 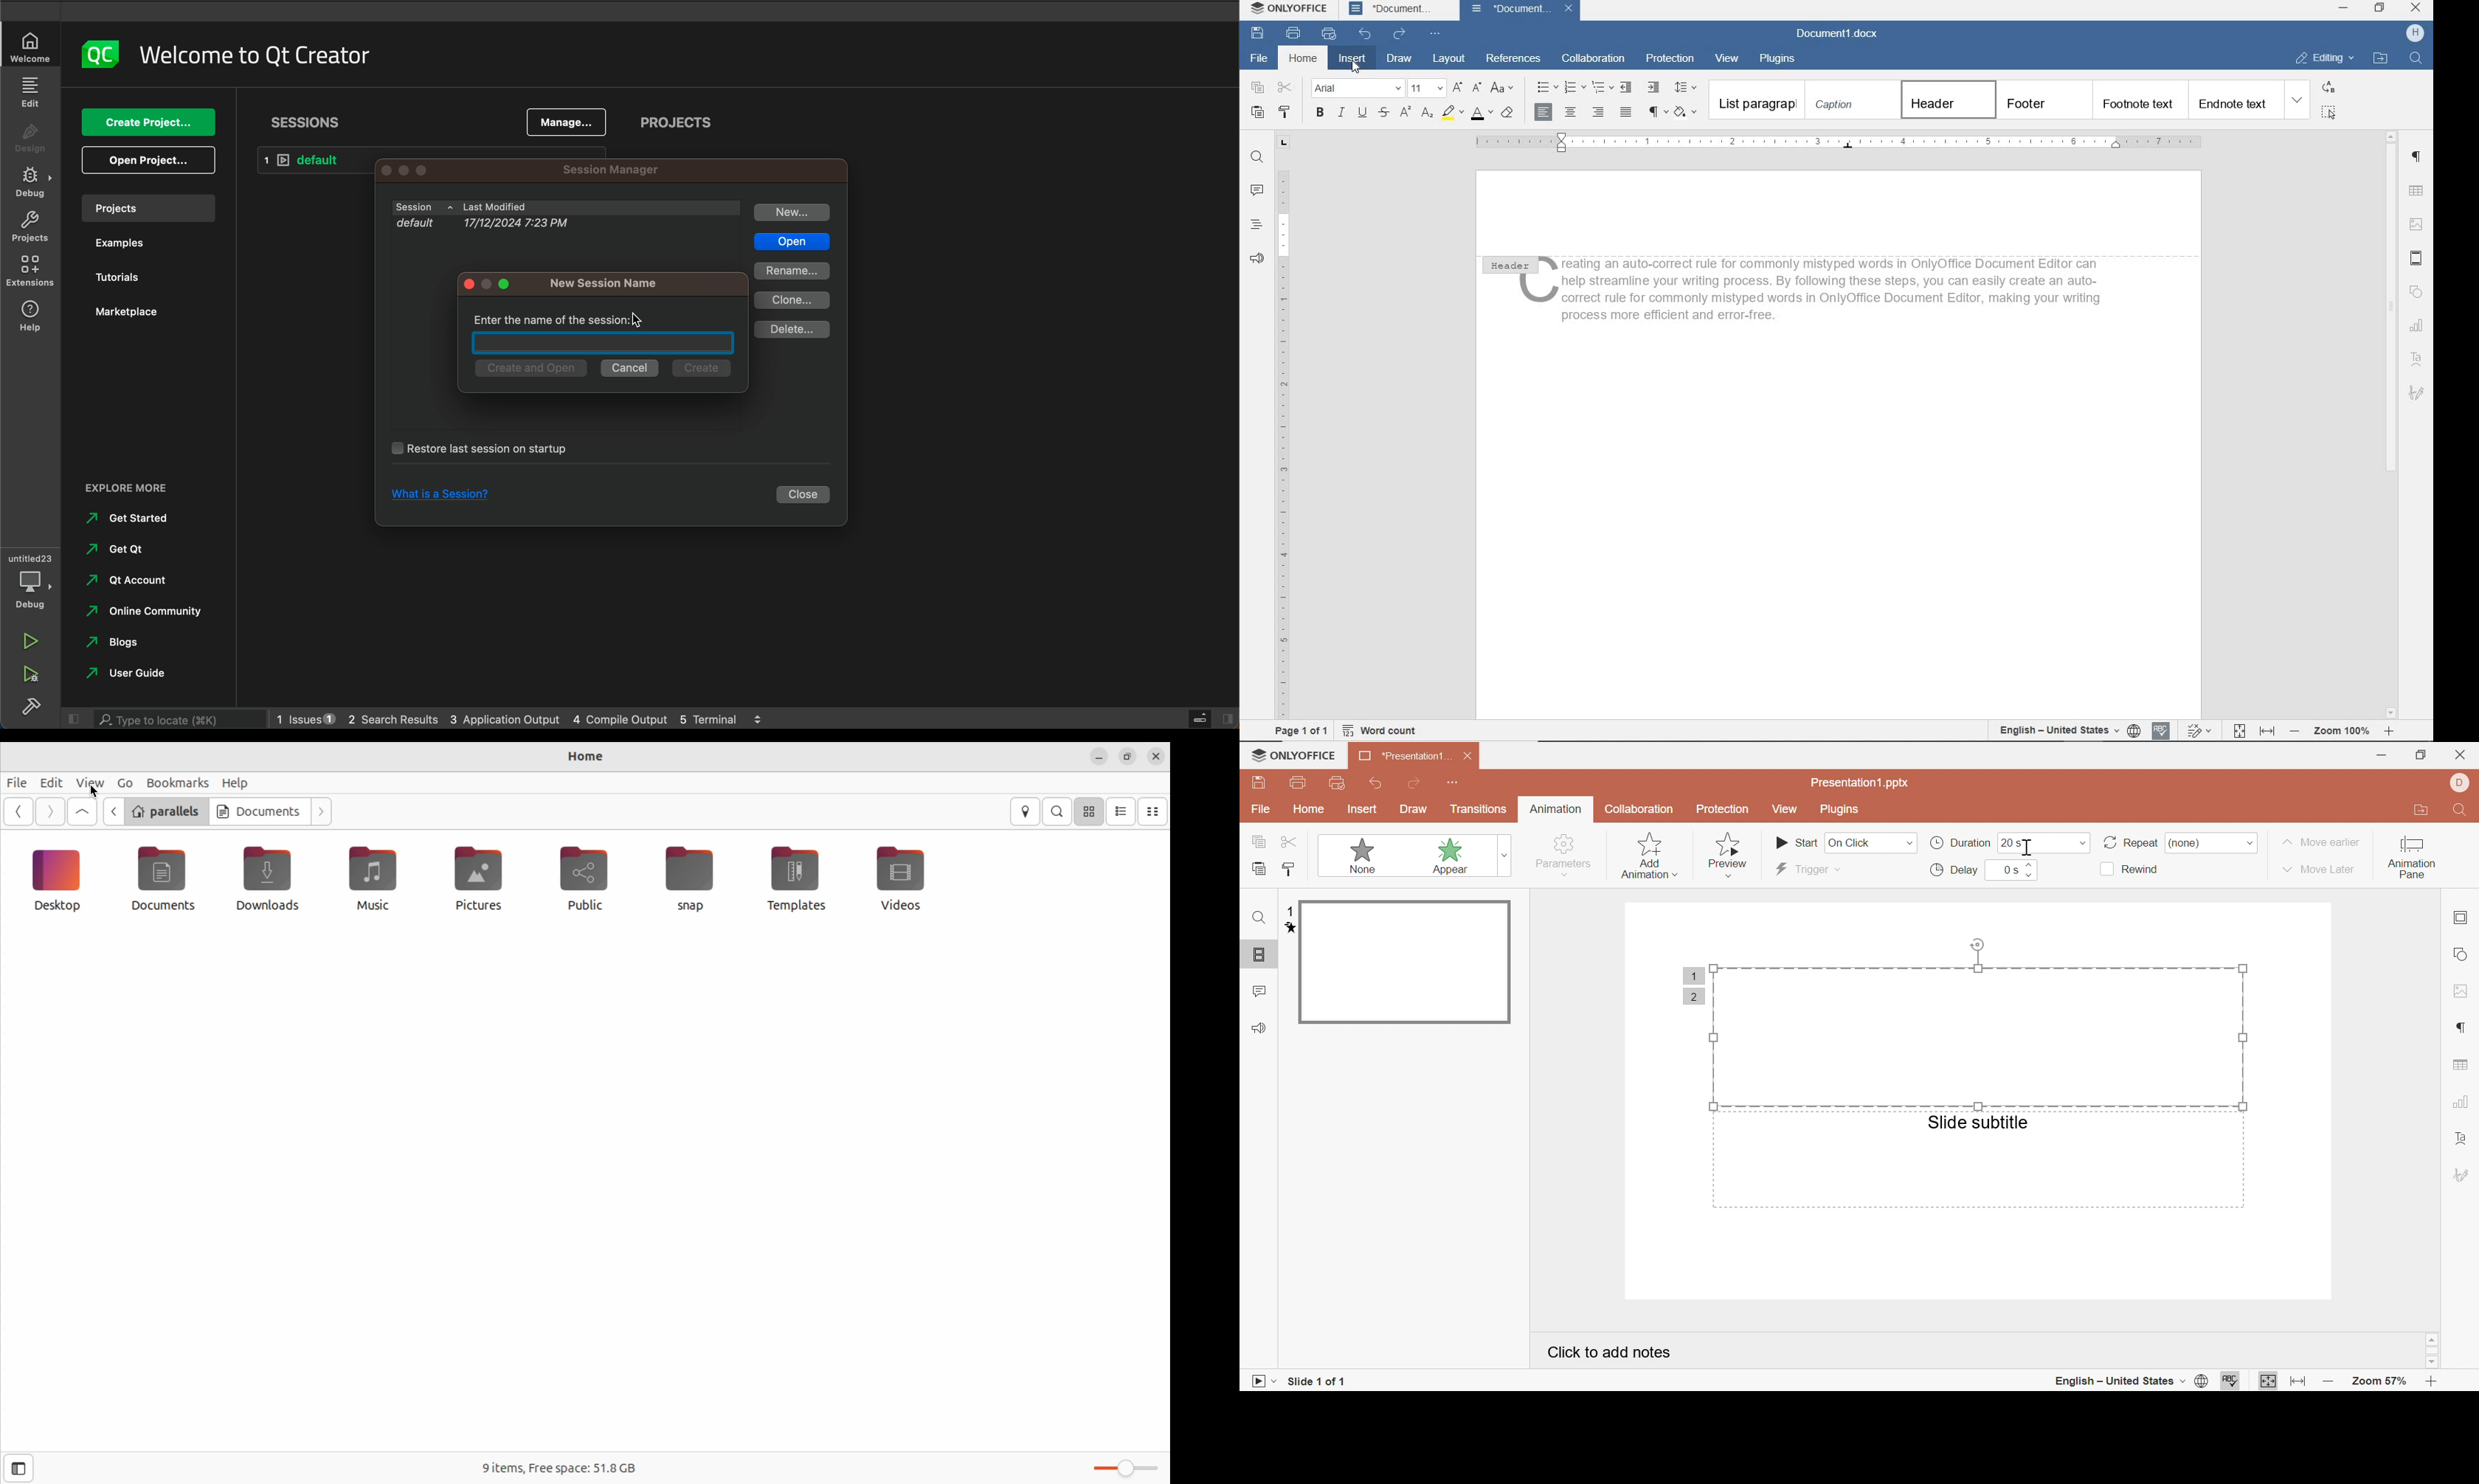 I want to click on welcome, so click(x=31, y=48).